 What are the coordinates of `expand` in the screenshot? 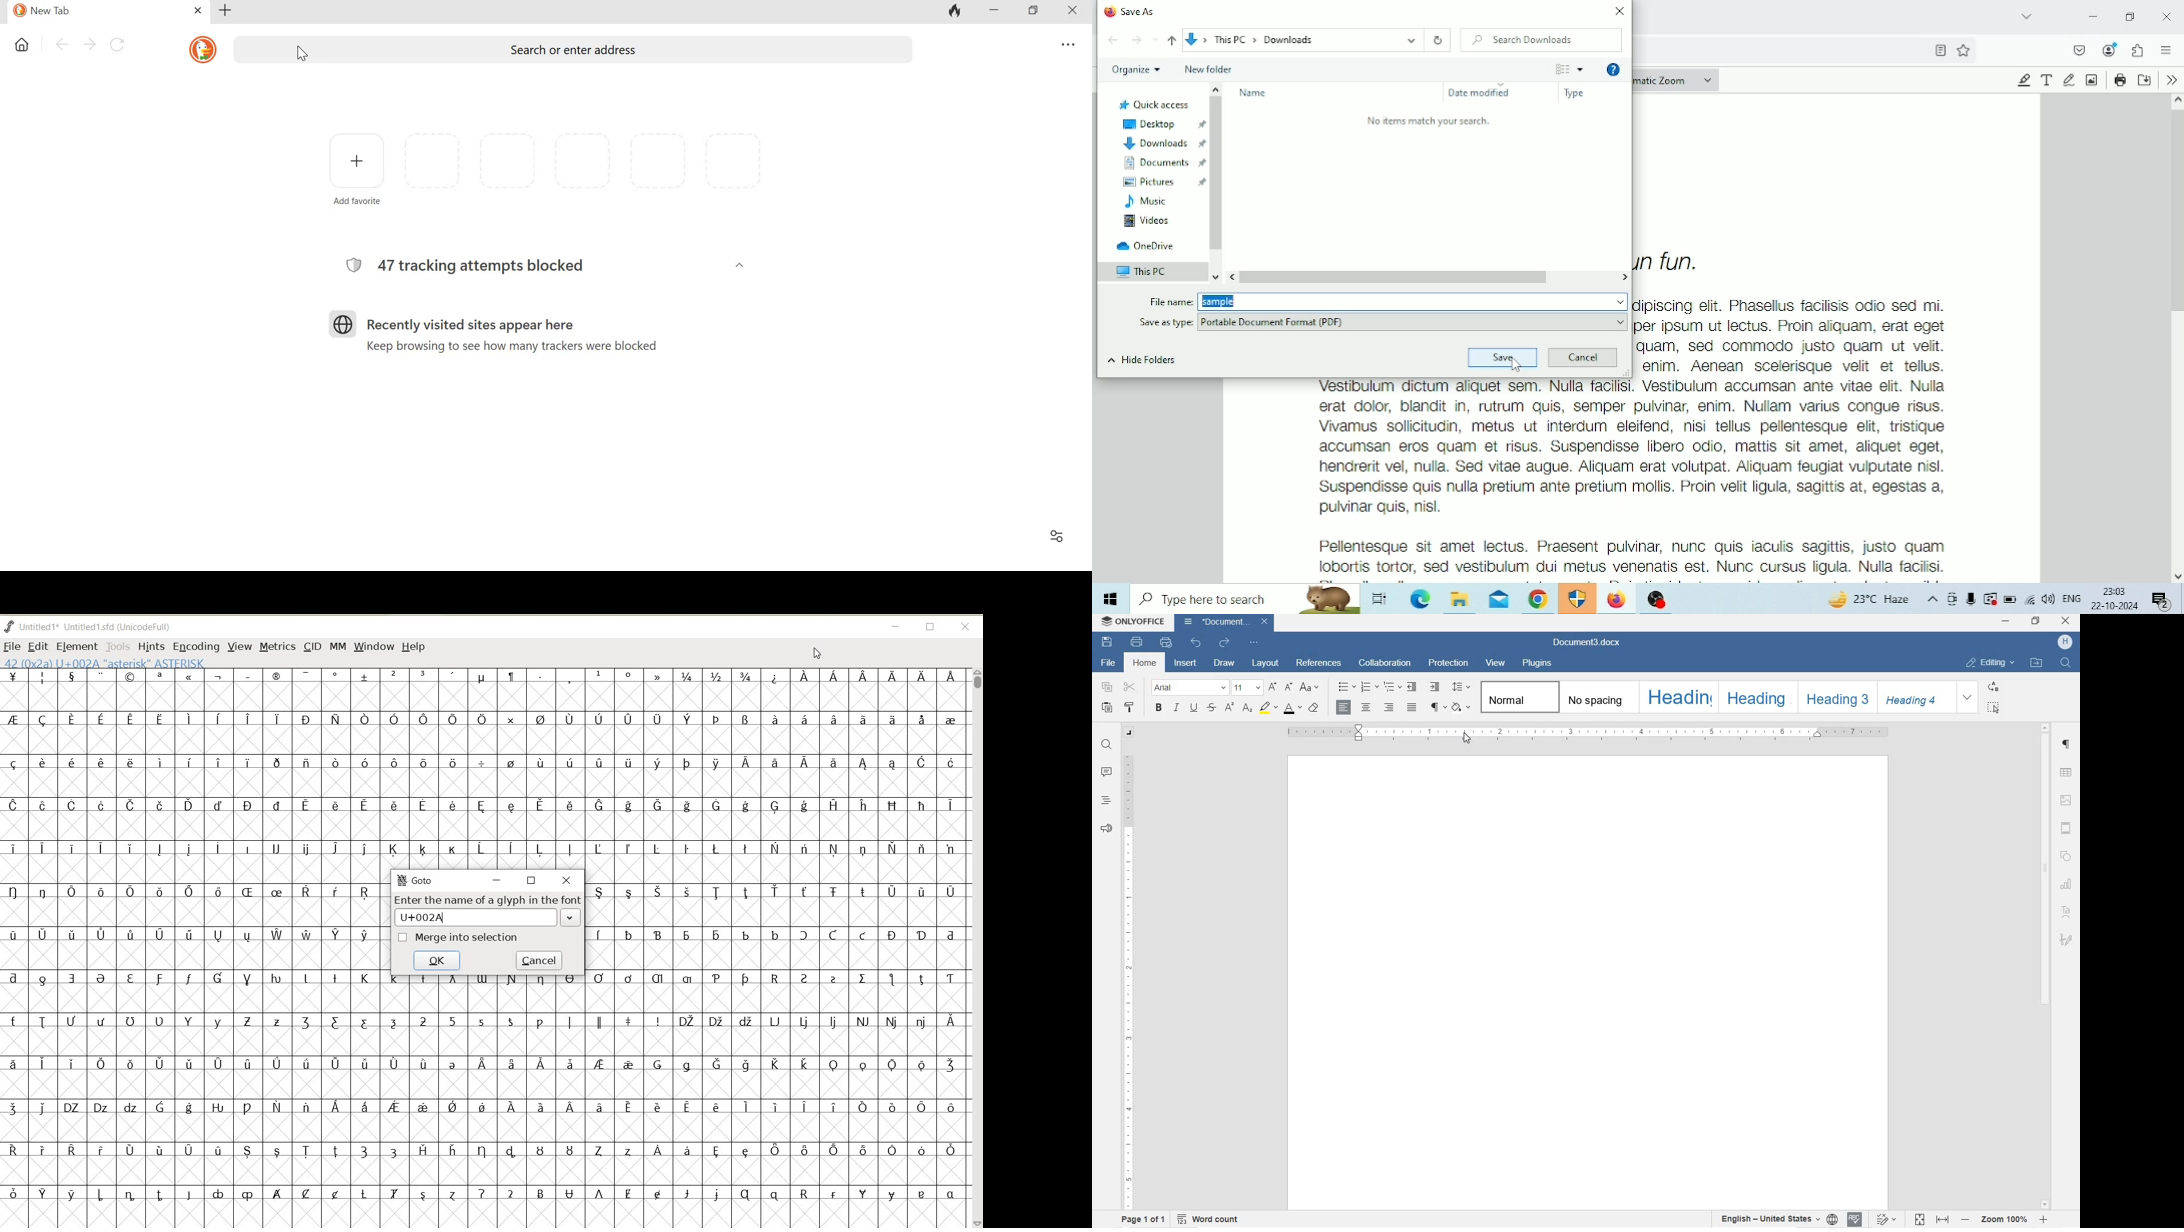 It's located at (570, 919).